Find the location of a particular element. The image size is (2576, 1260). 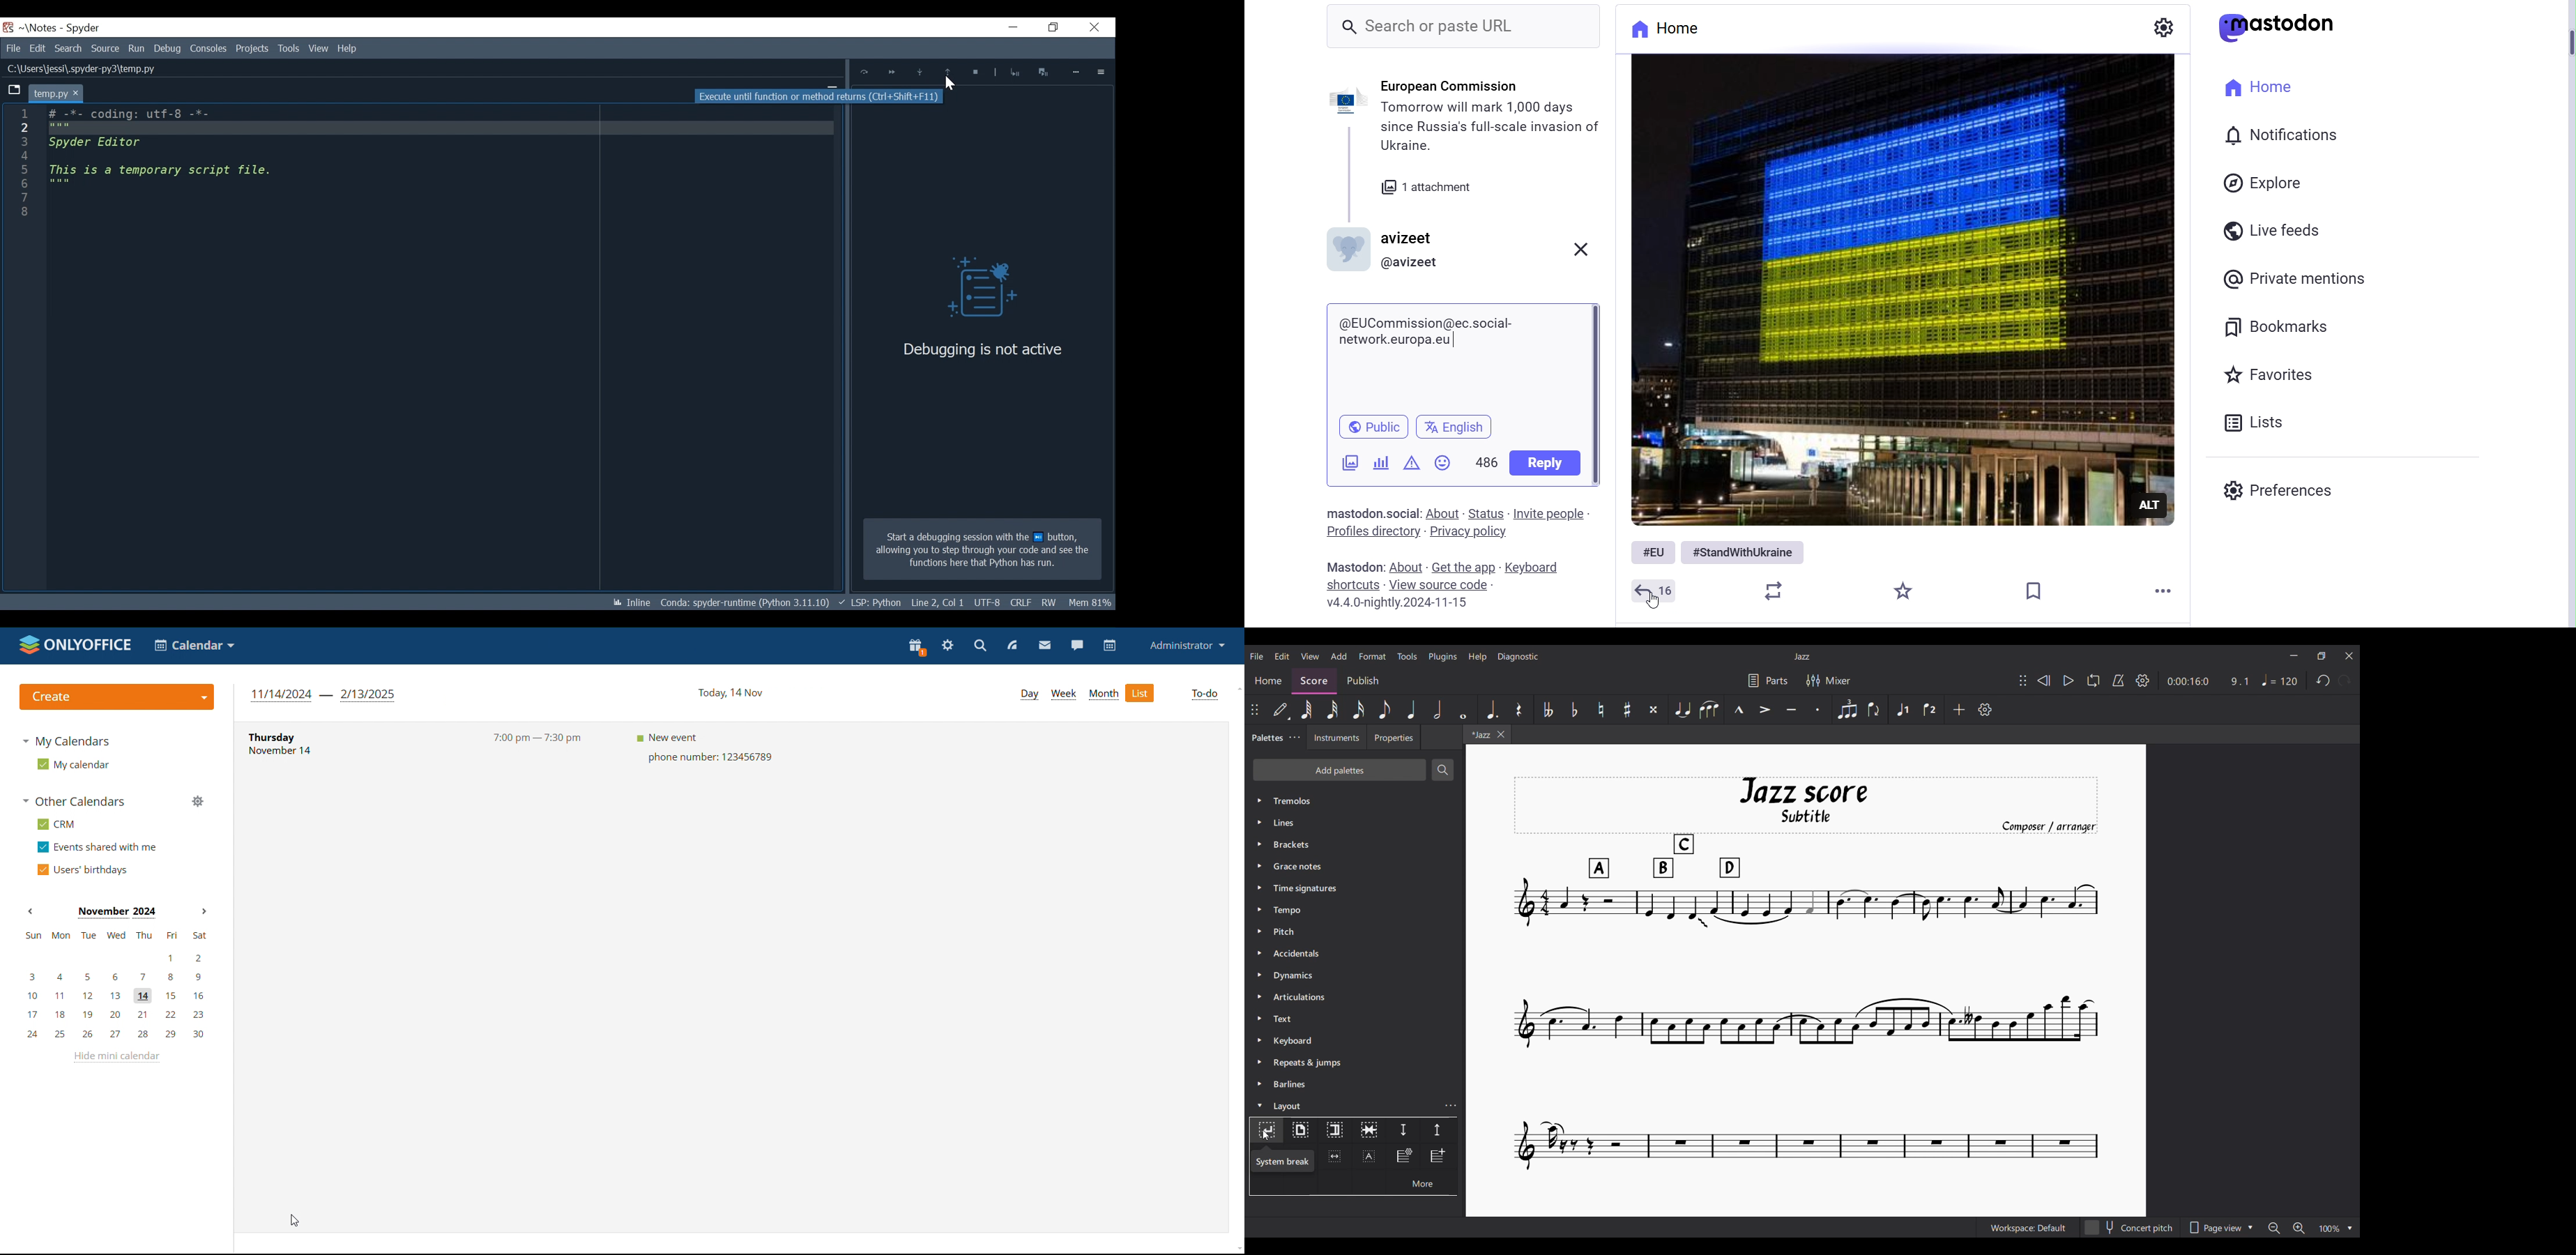

Rest is located at coordinates (1519, 709).